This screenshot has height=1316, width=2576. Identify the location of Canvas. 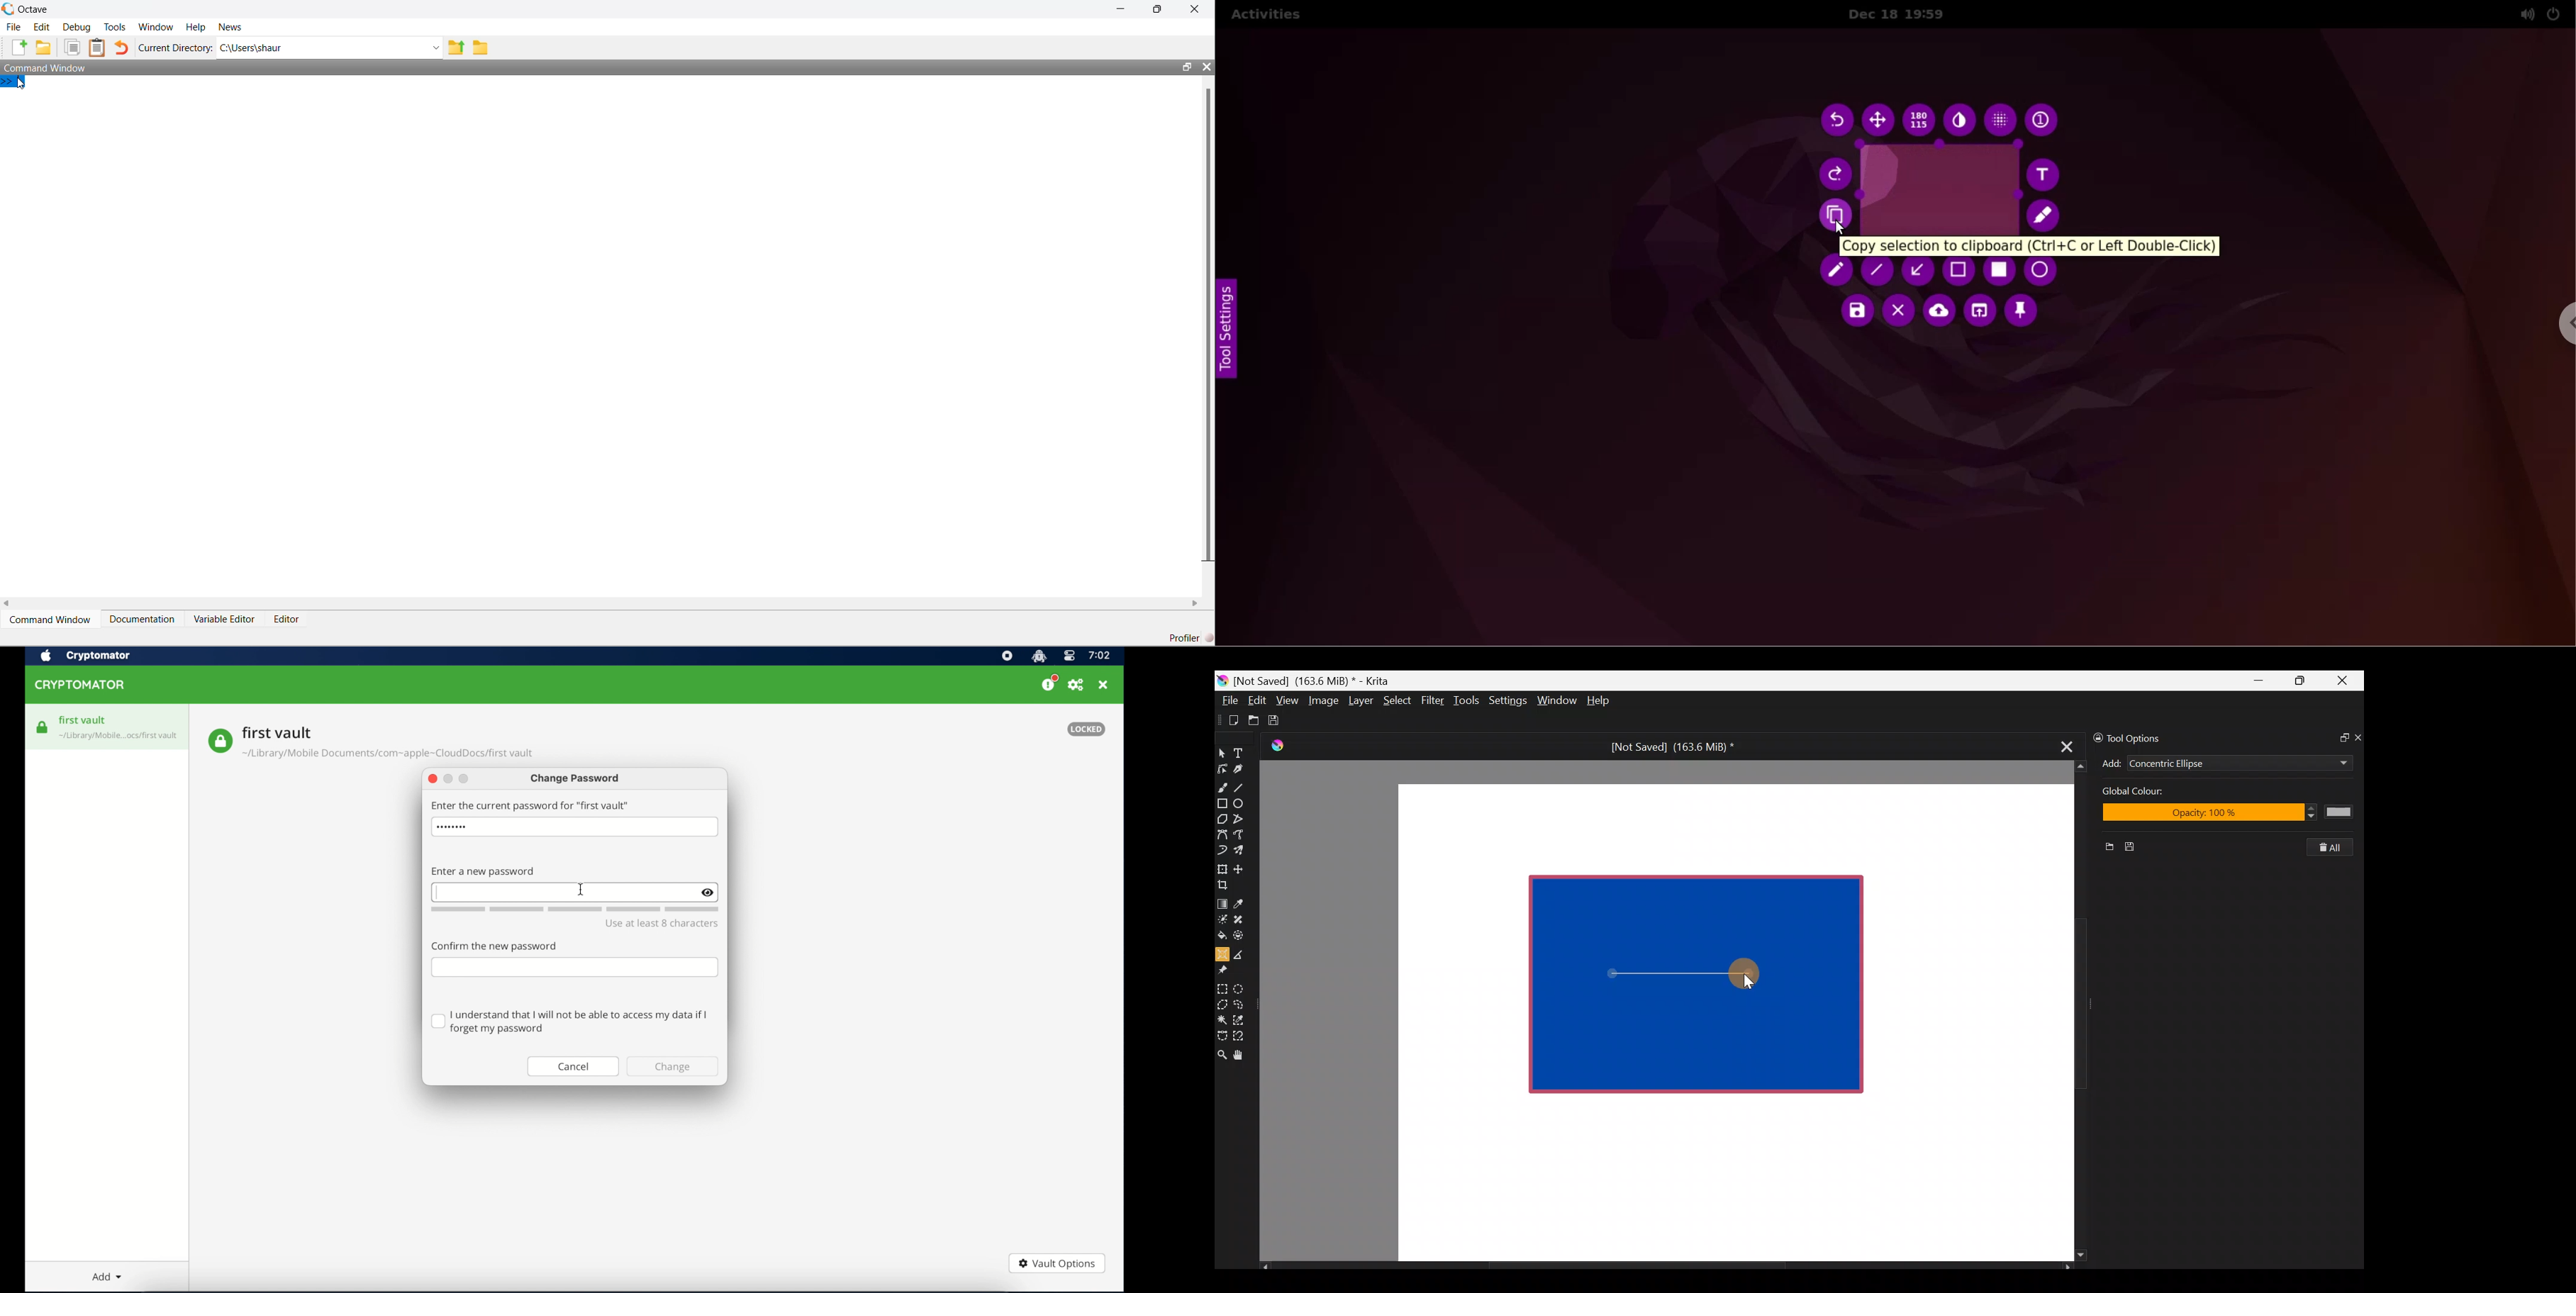
(1726, 1021).